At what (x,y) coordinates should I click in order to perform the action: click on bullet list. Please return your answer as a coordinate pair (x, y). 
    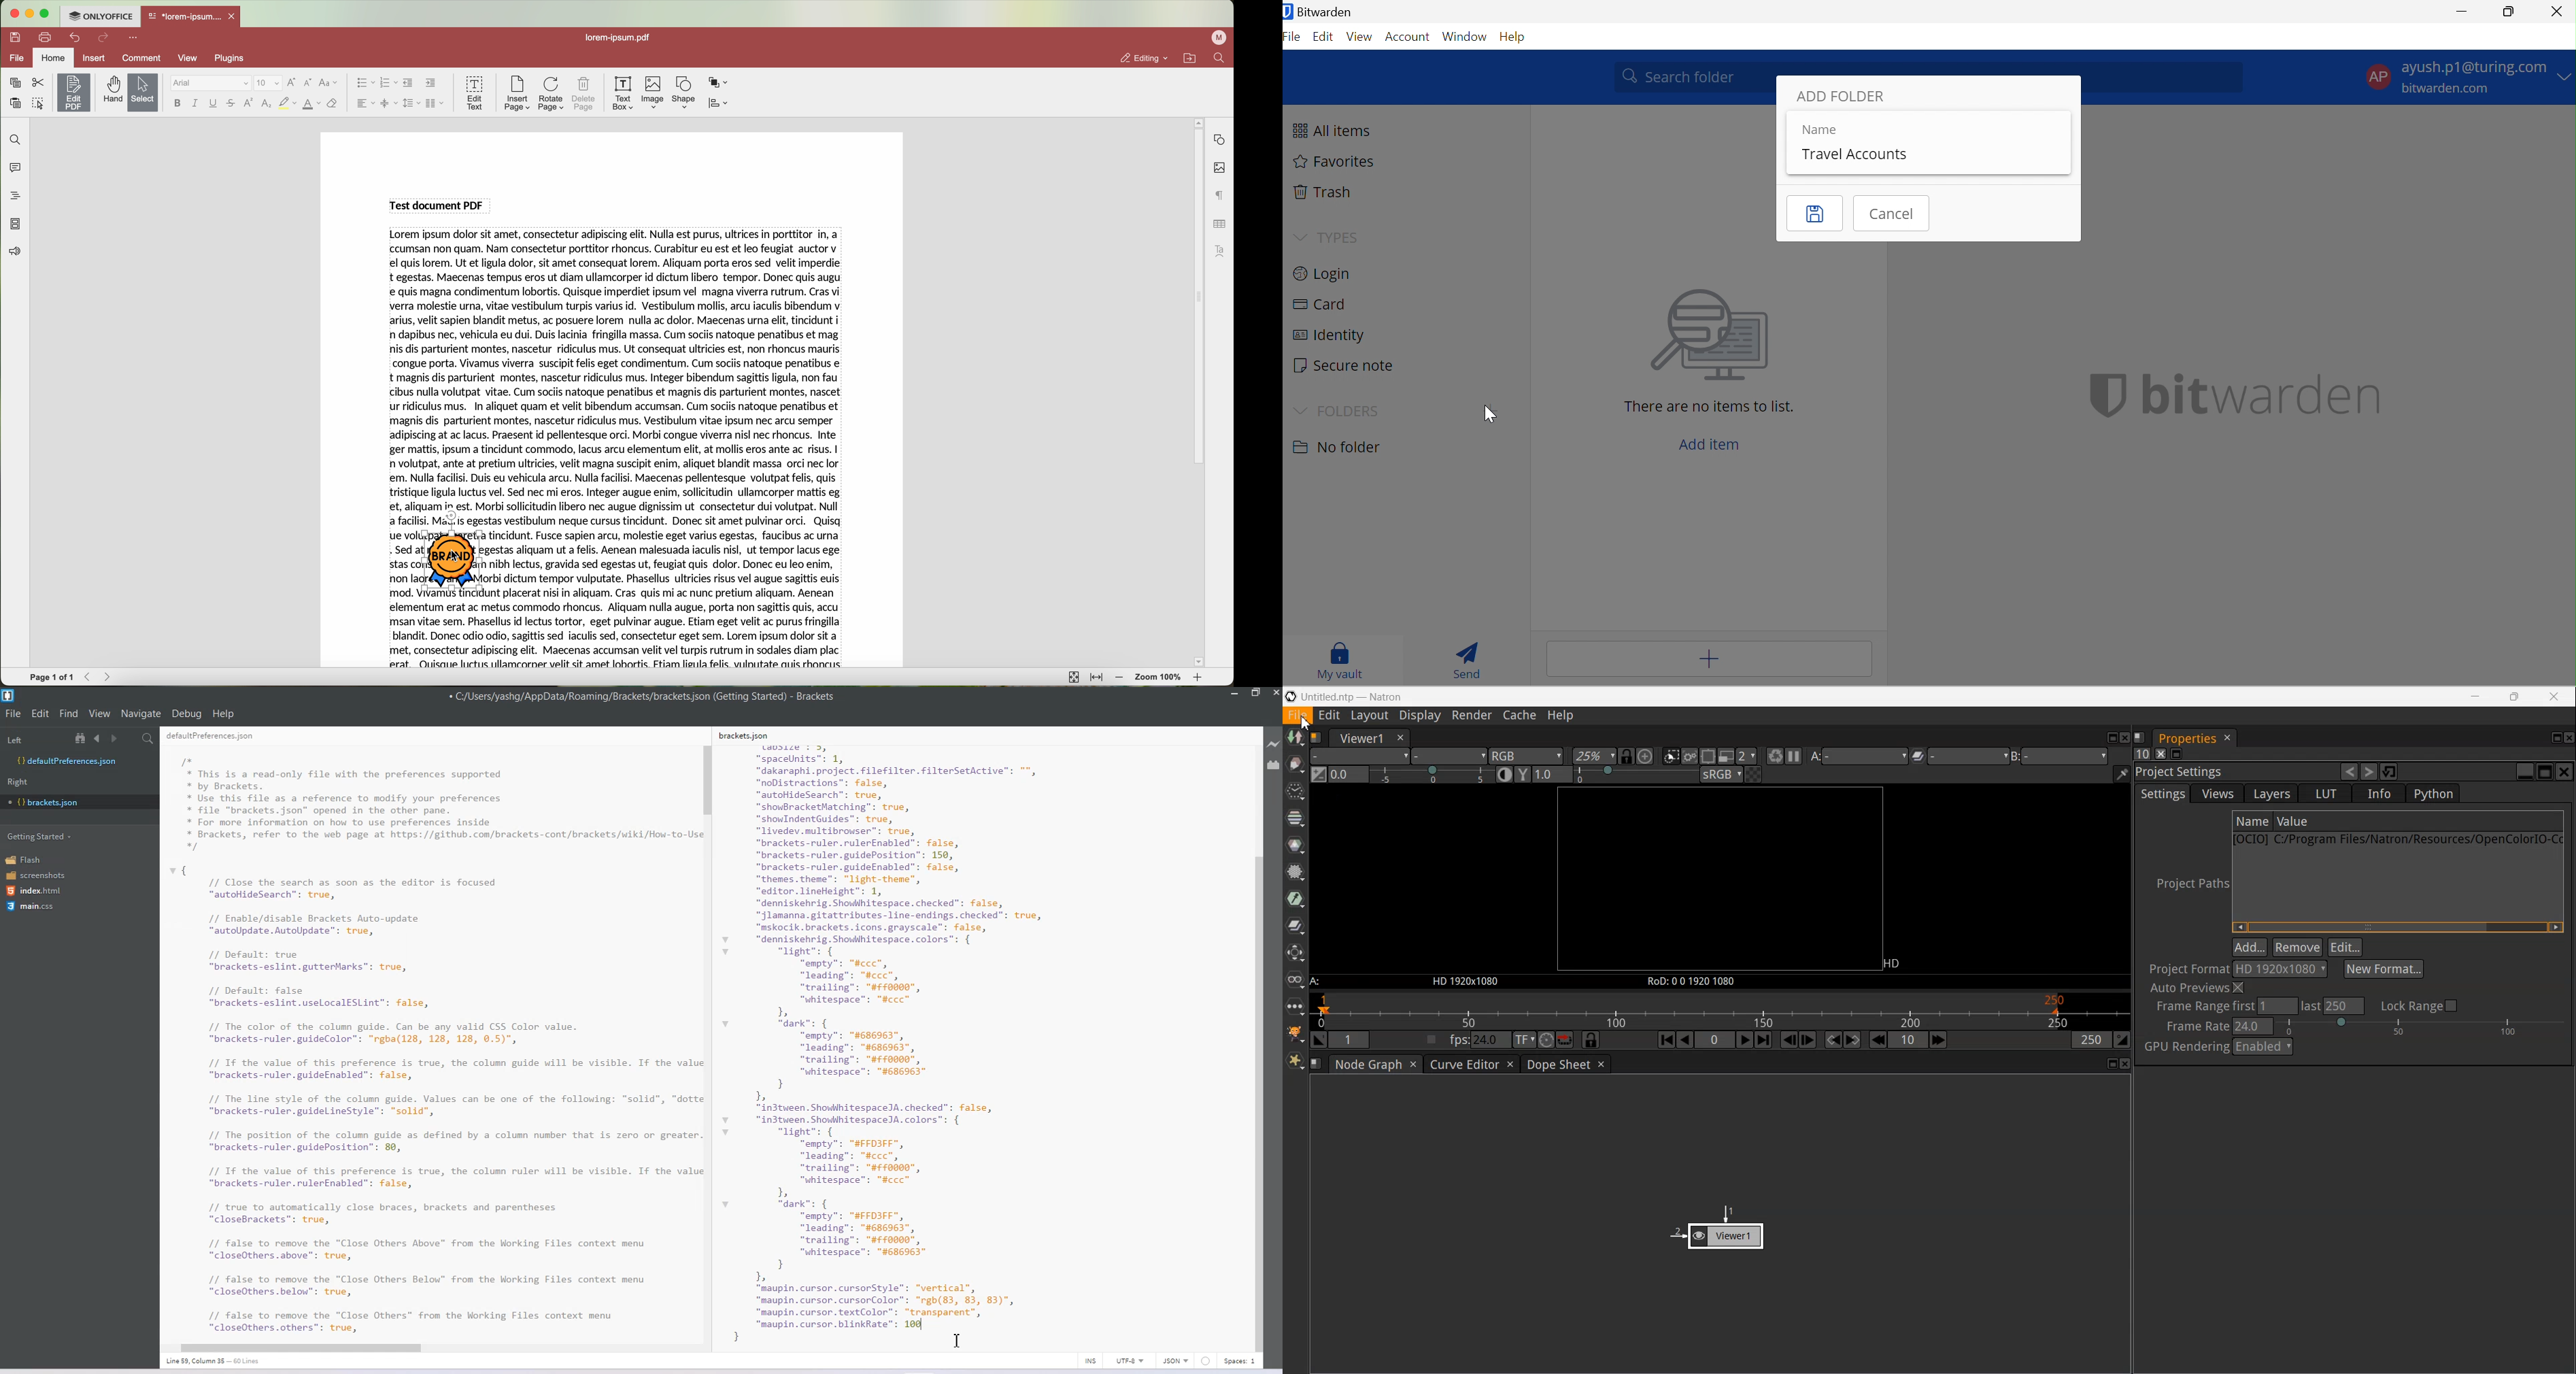
    Looking at the image, I should click on (363, 83).